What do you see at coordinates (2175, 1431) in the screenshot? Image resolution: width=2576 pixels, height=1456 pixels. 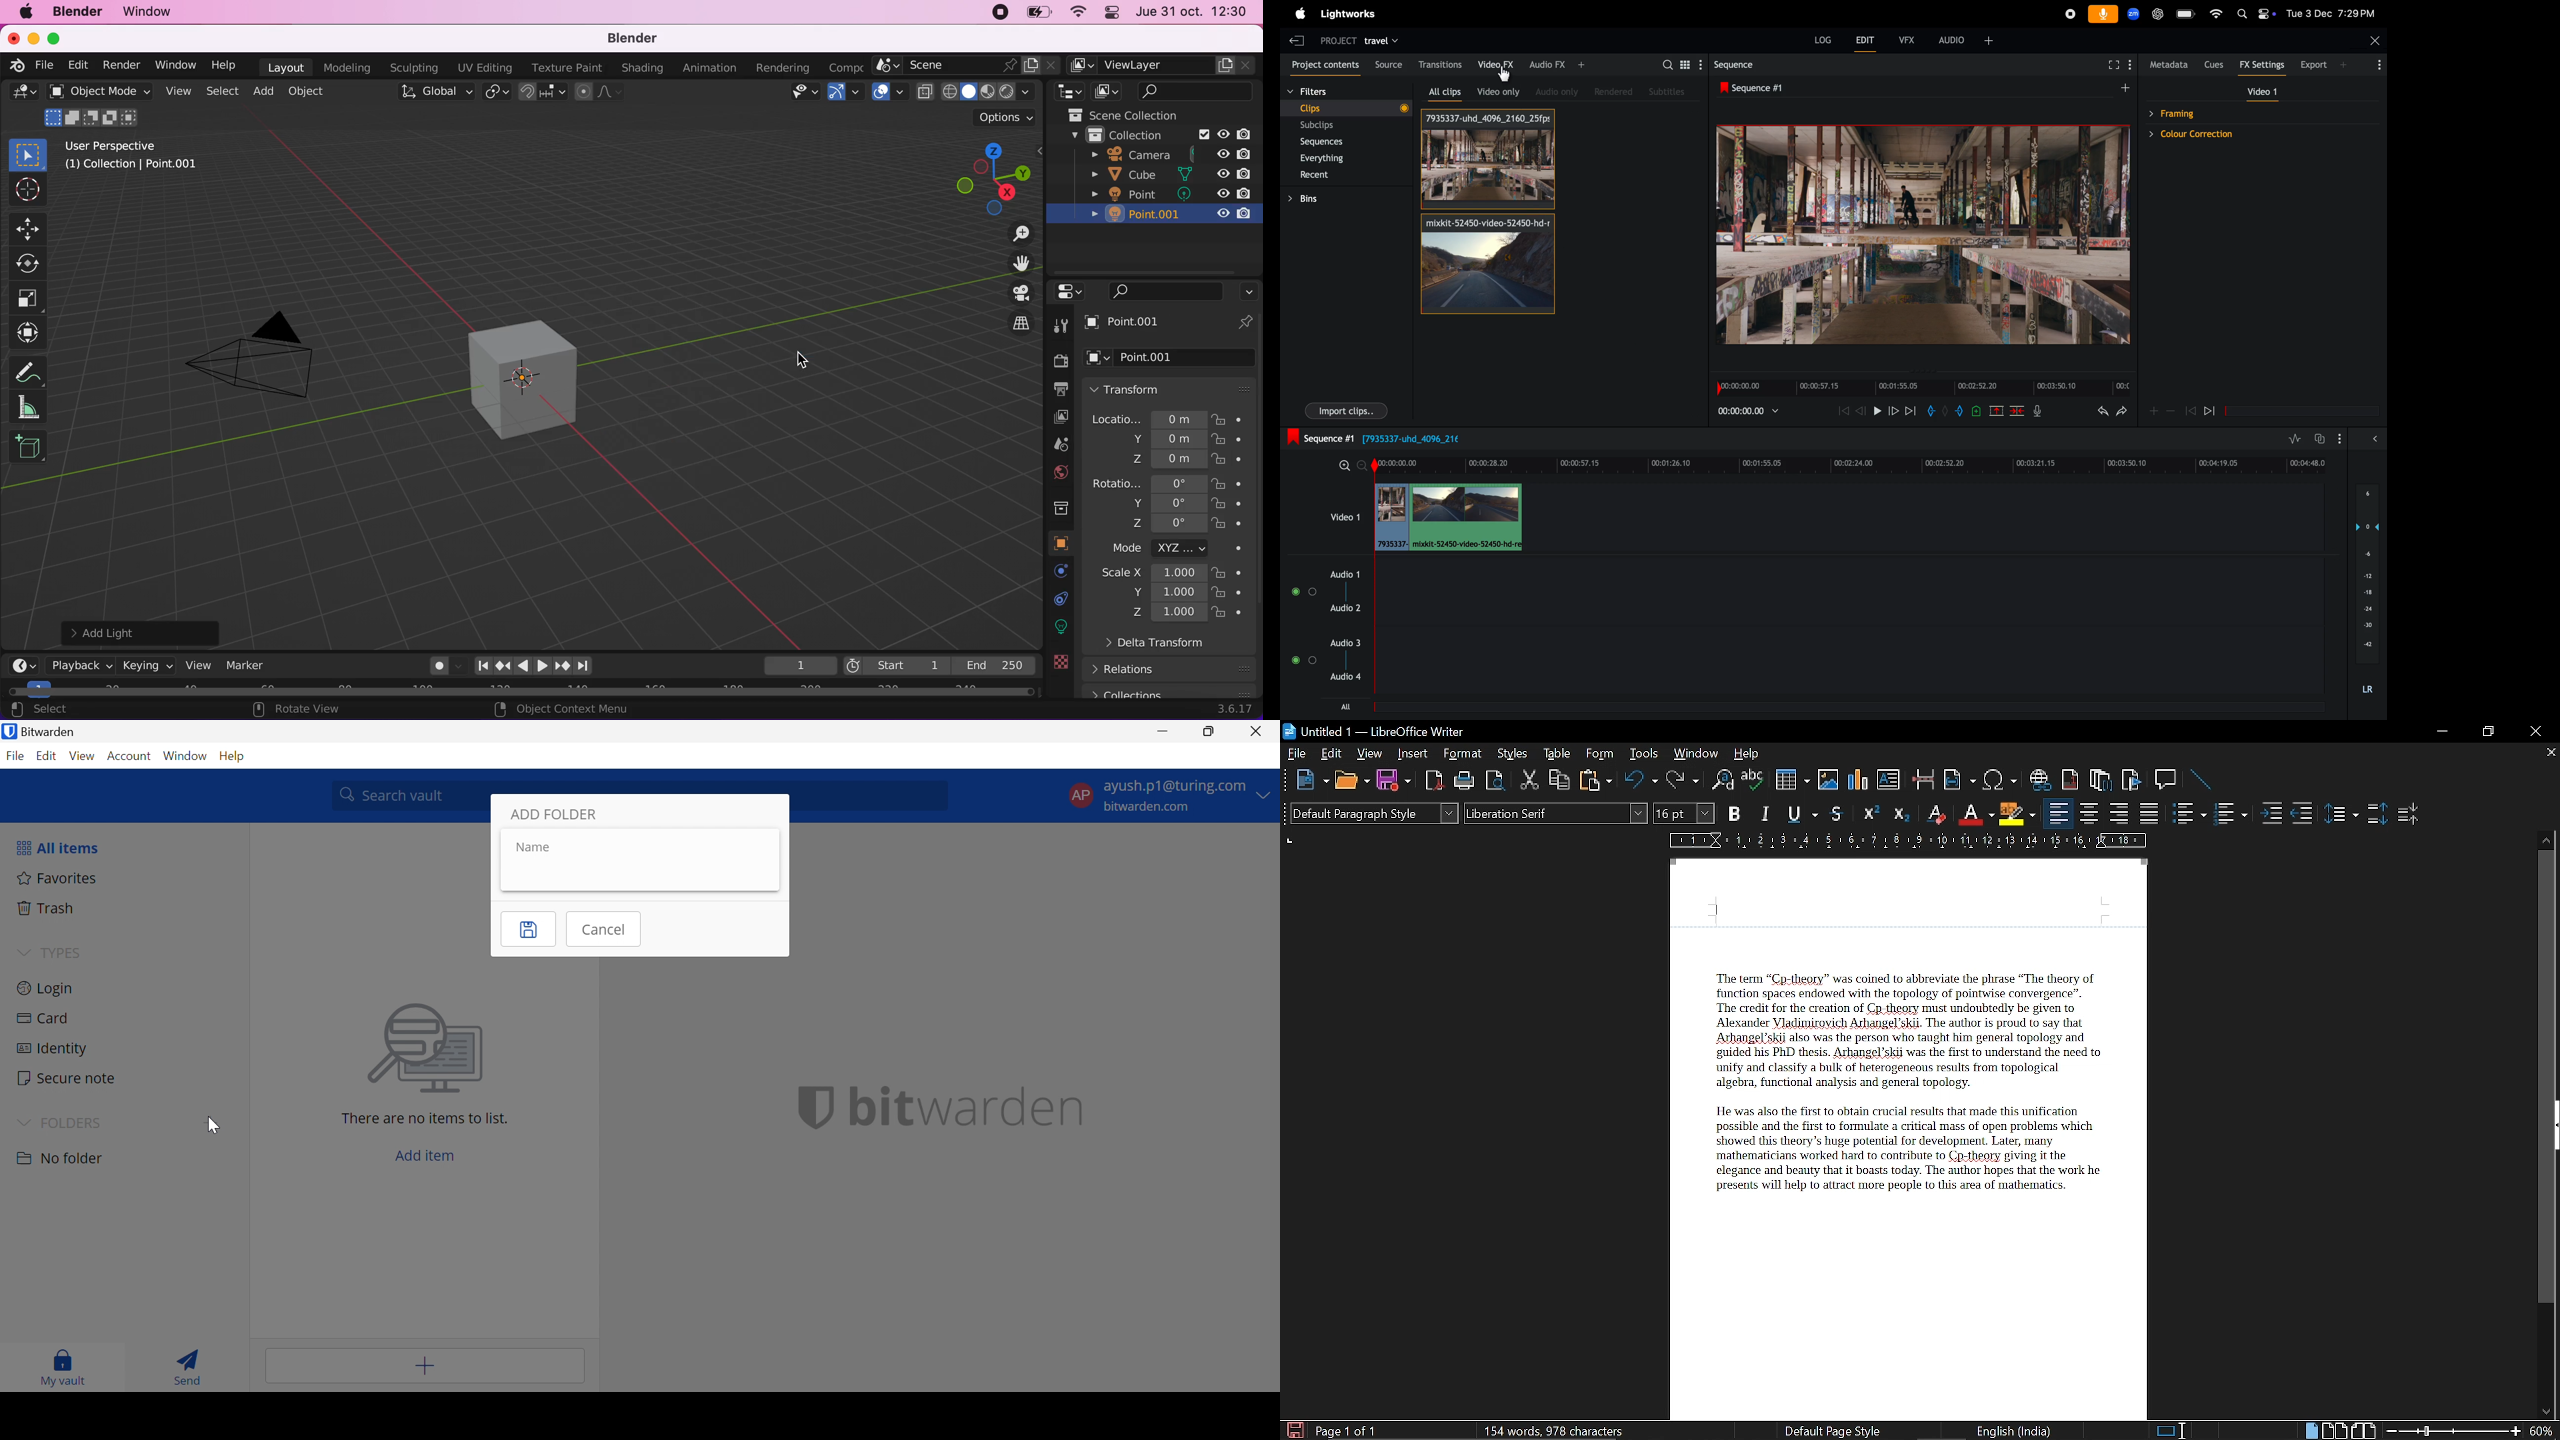 I see `Standard seleciton` at bounding box center [2175, 1431].